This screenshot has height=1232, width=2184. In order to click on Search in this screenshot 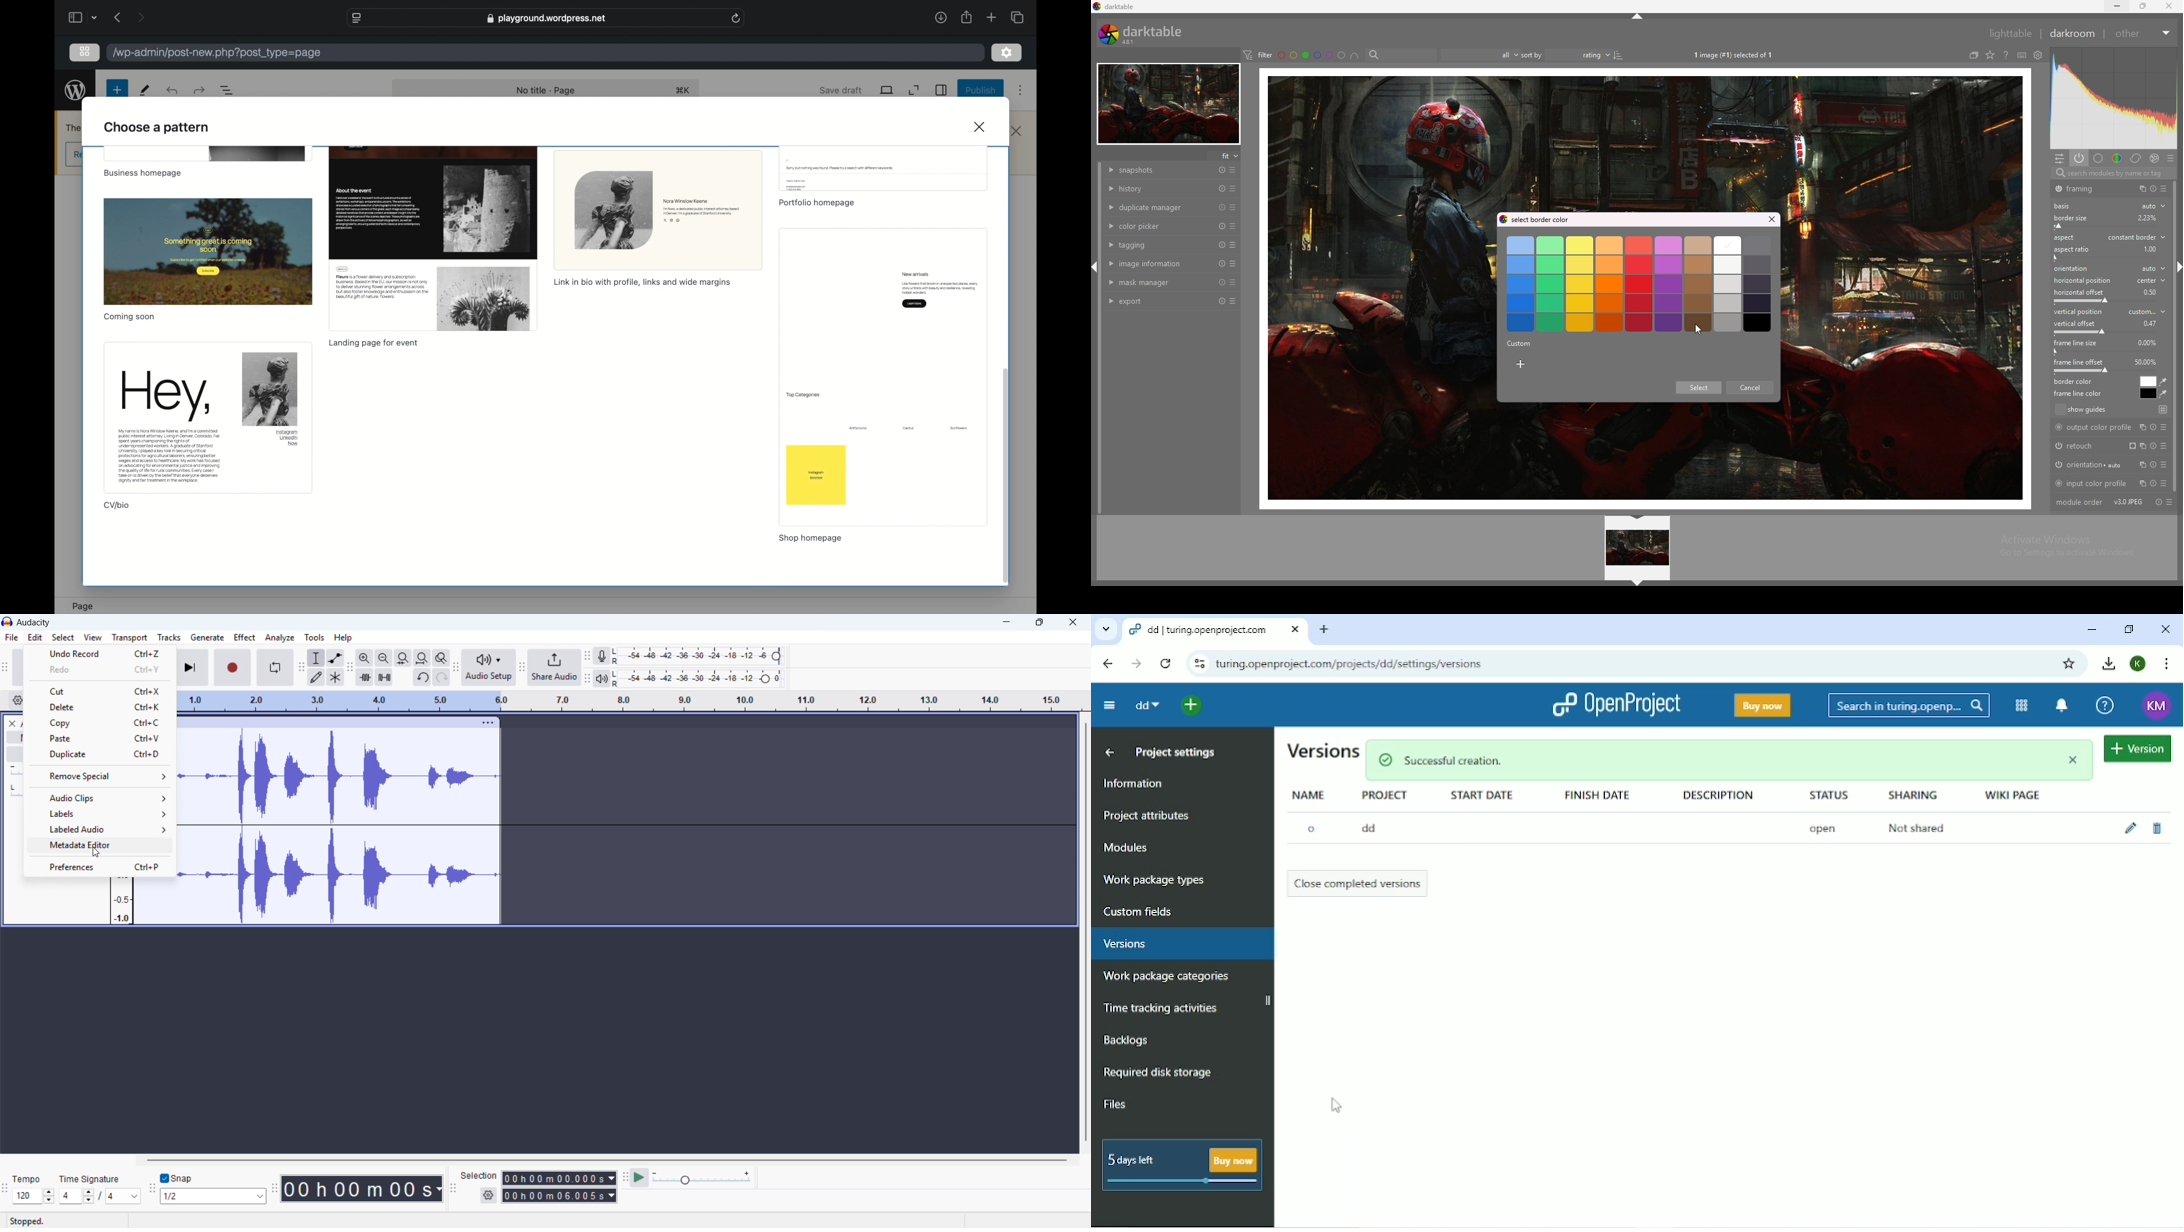, I will do `click(1910, 706)`.